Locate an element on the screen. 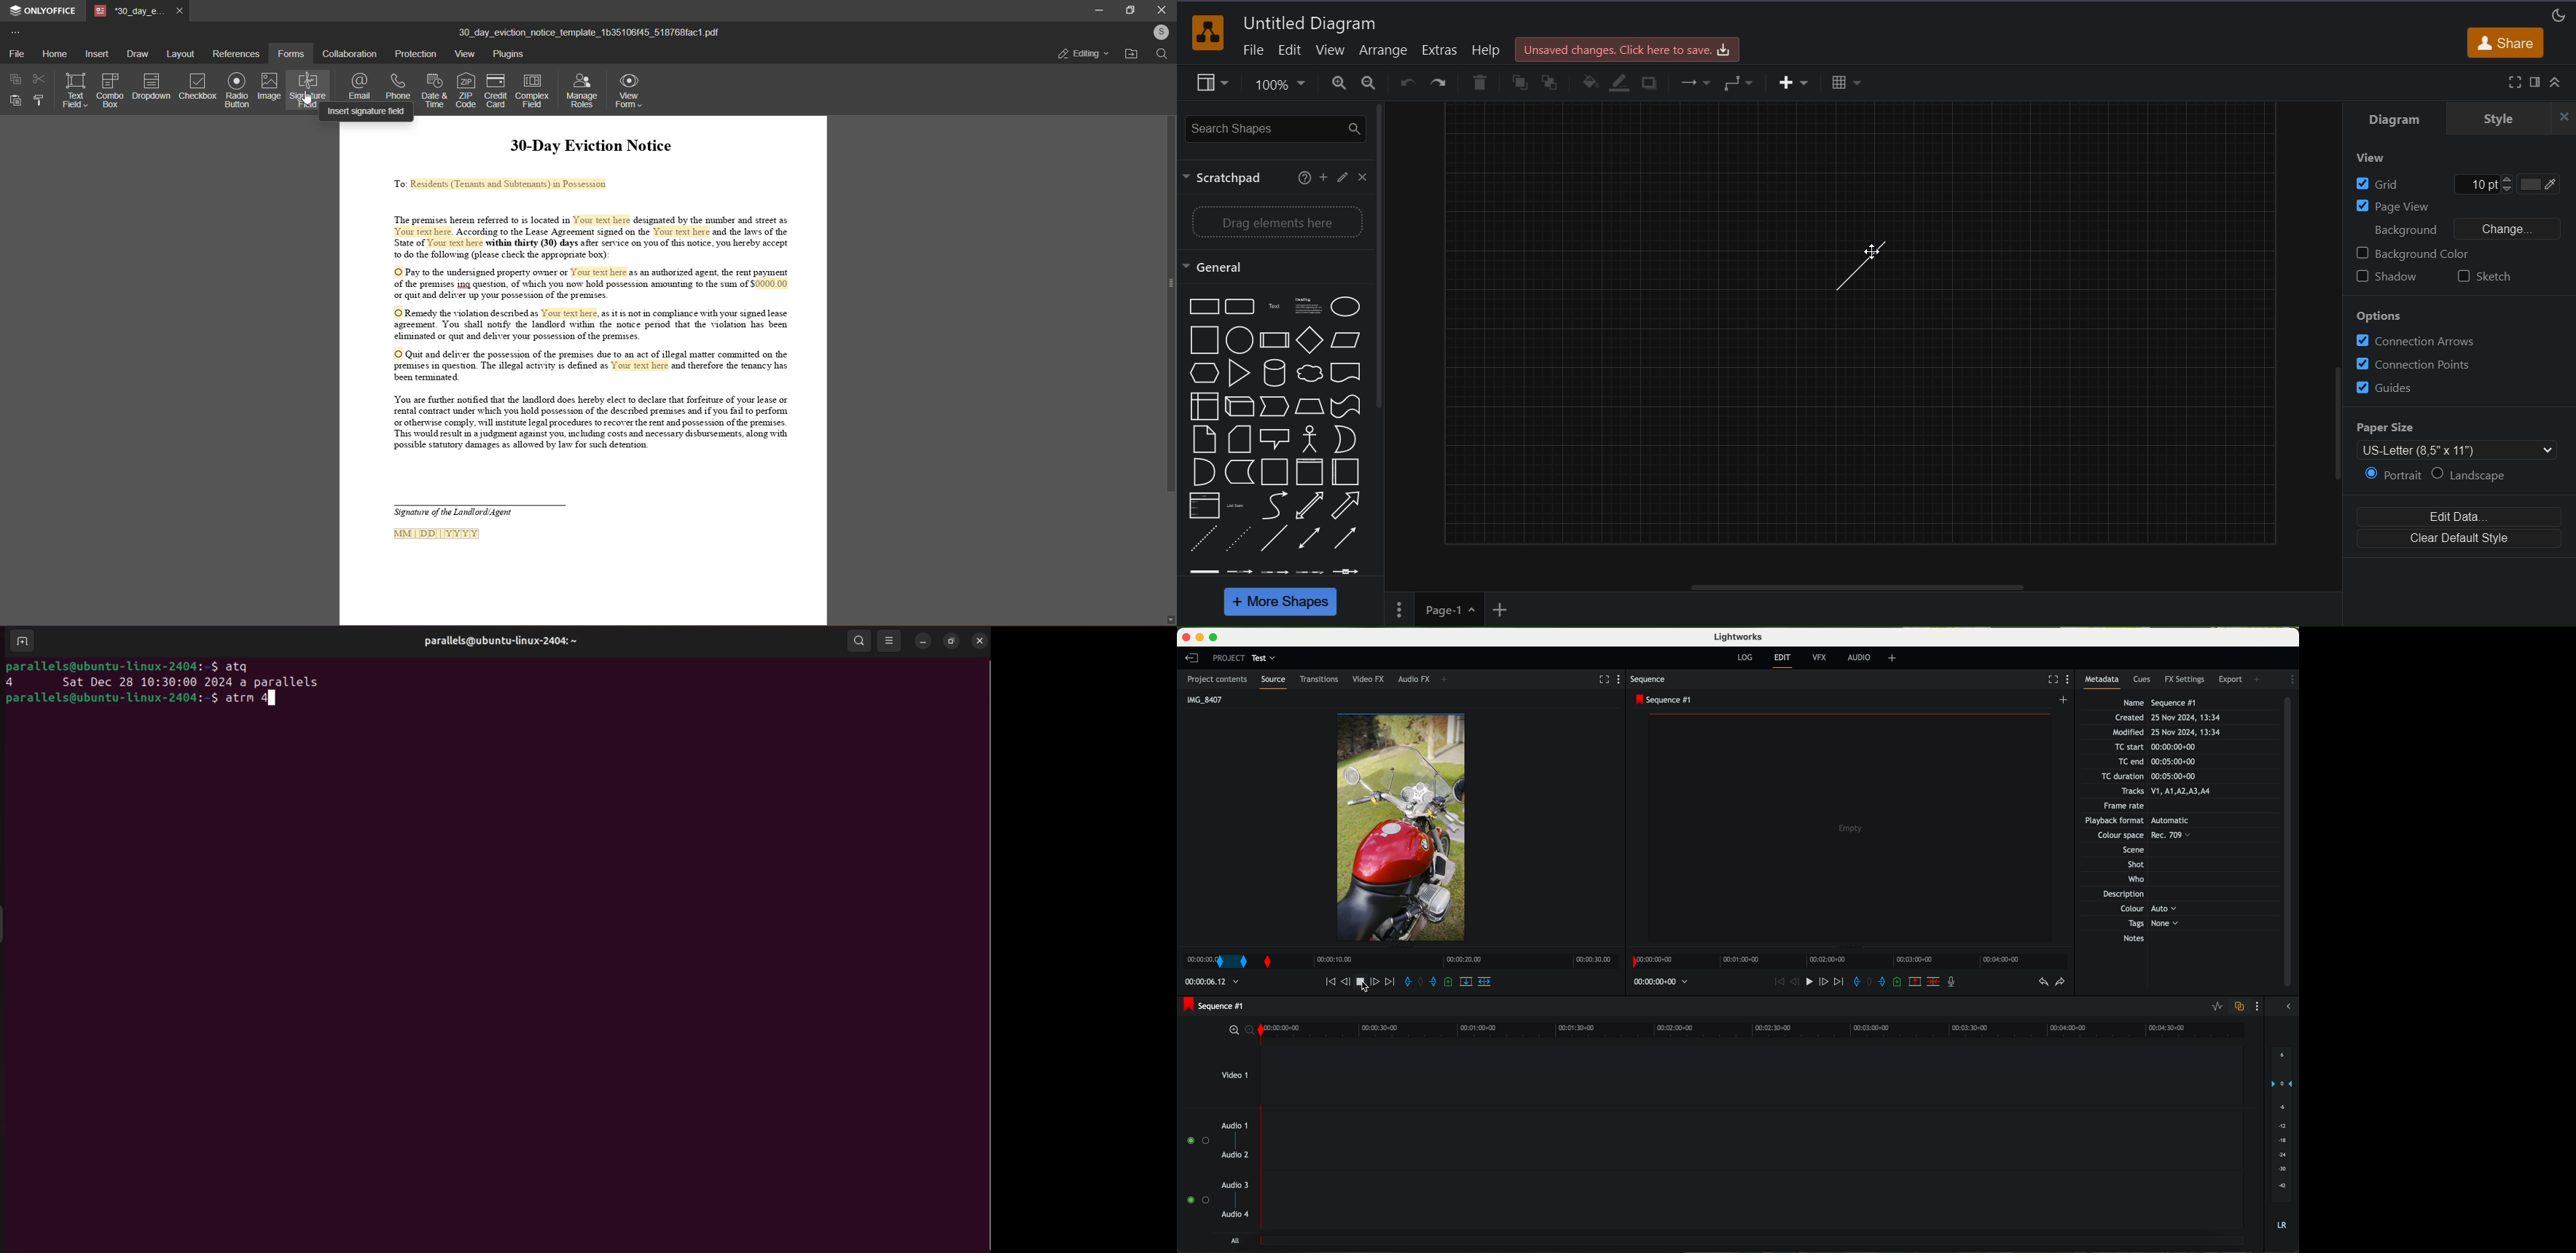 The width and height of the screenshot is (2576, 1260). bash prompt  is located at coordinates (113, 699).